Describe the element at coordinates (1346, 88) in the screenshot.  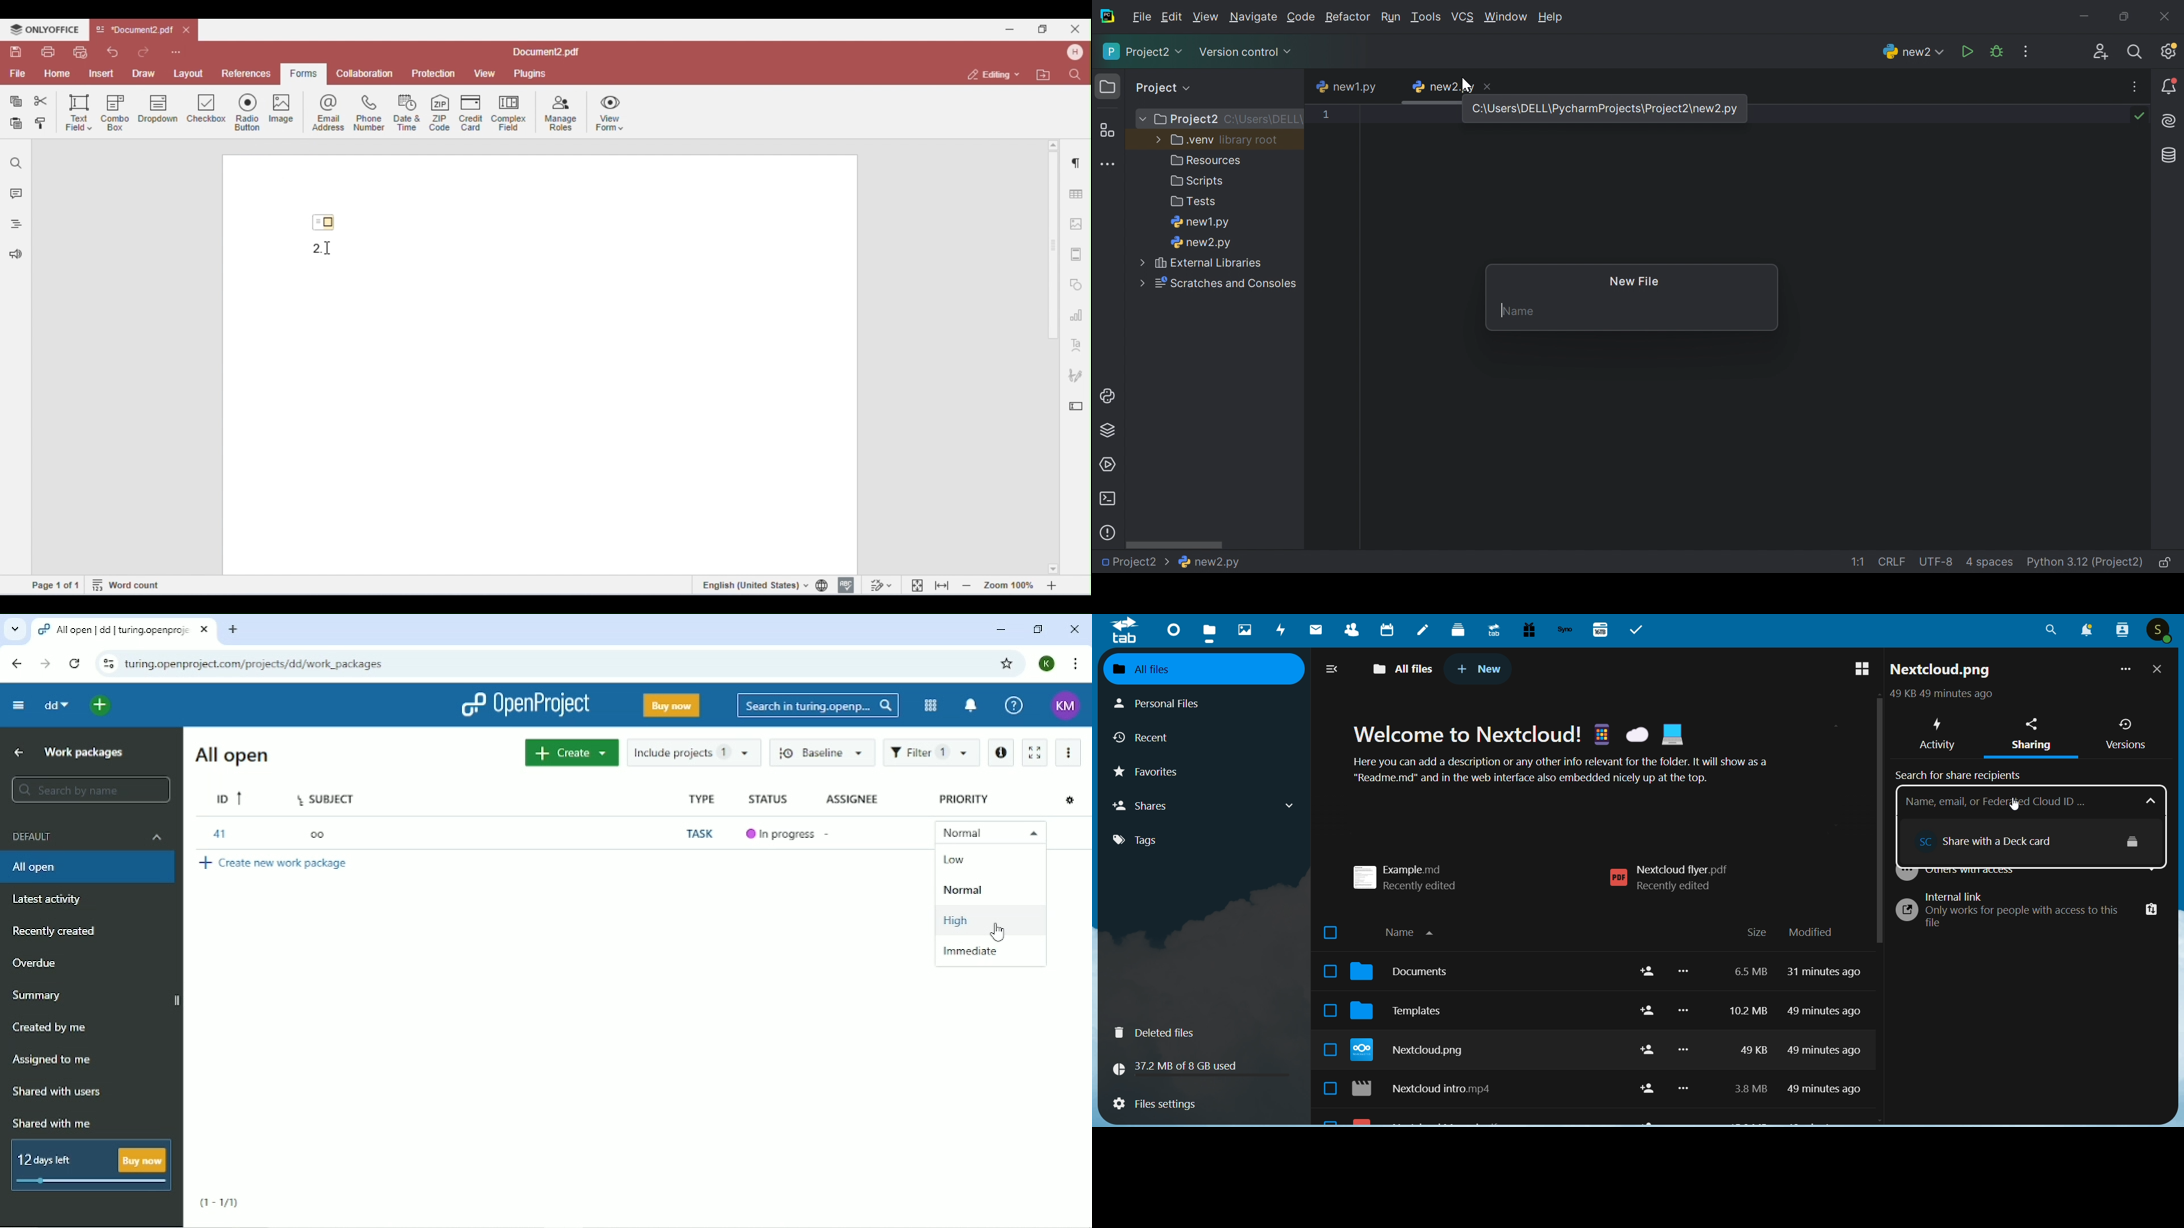
I see `new1.py` at that location.